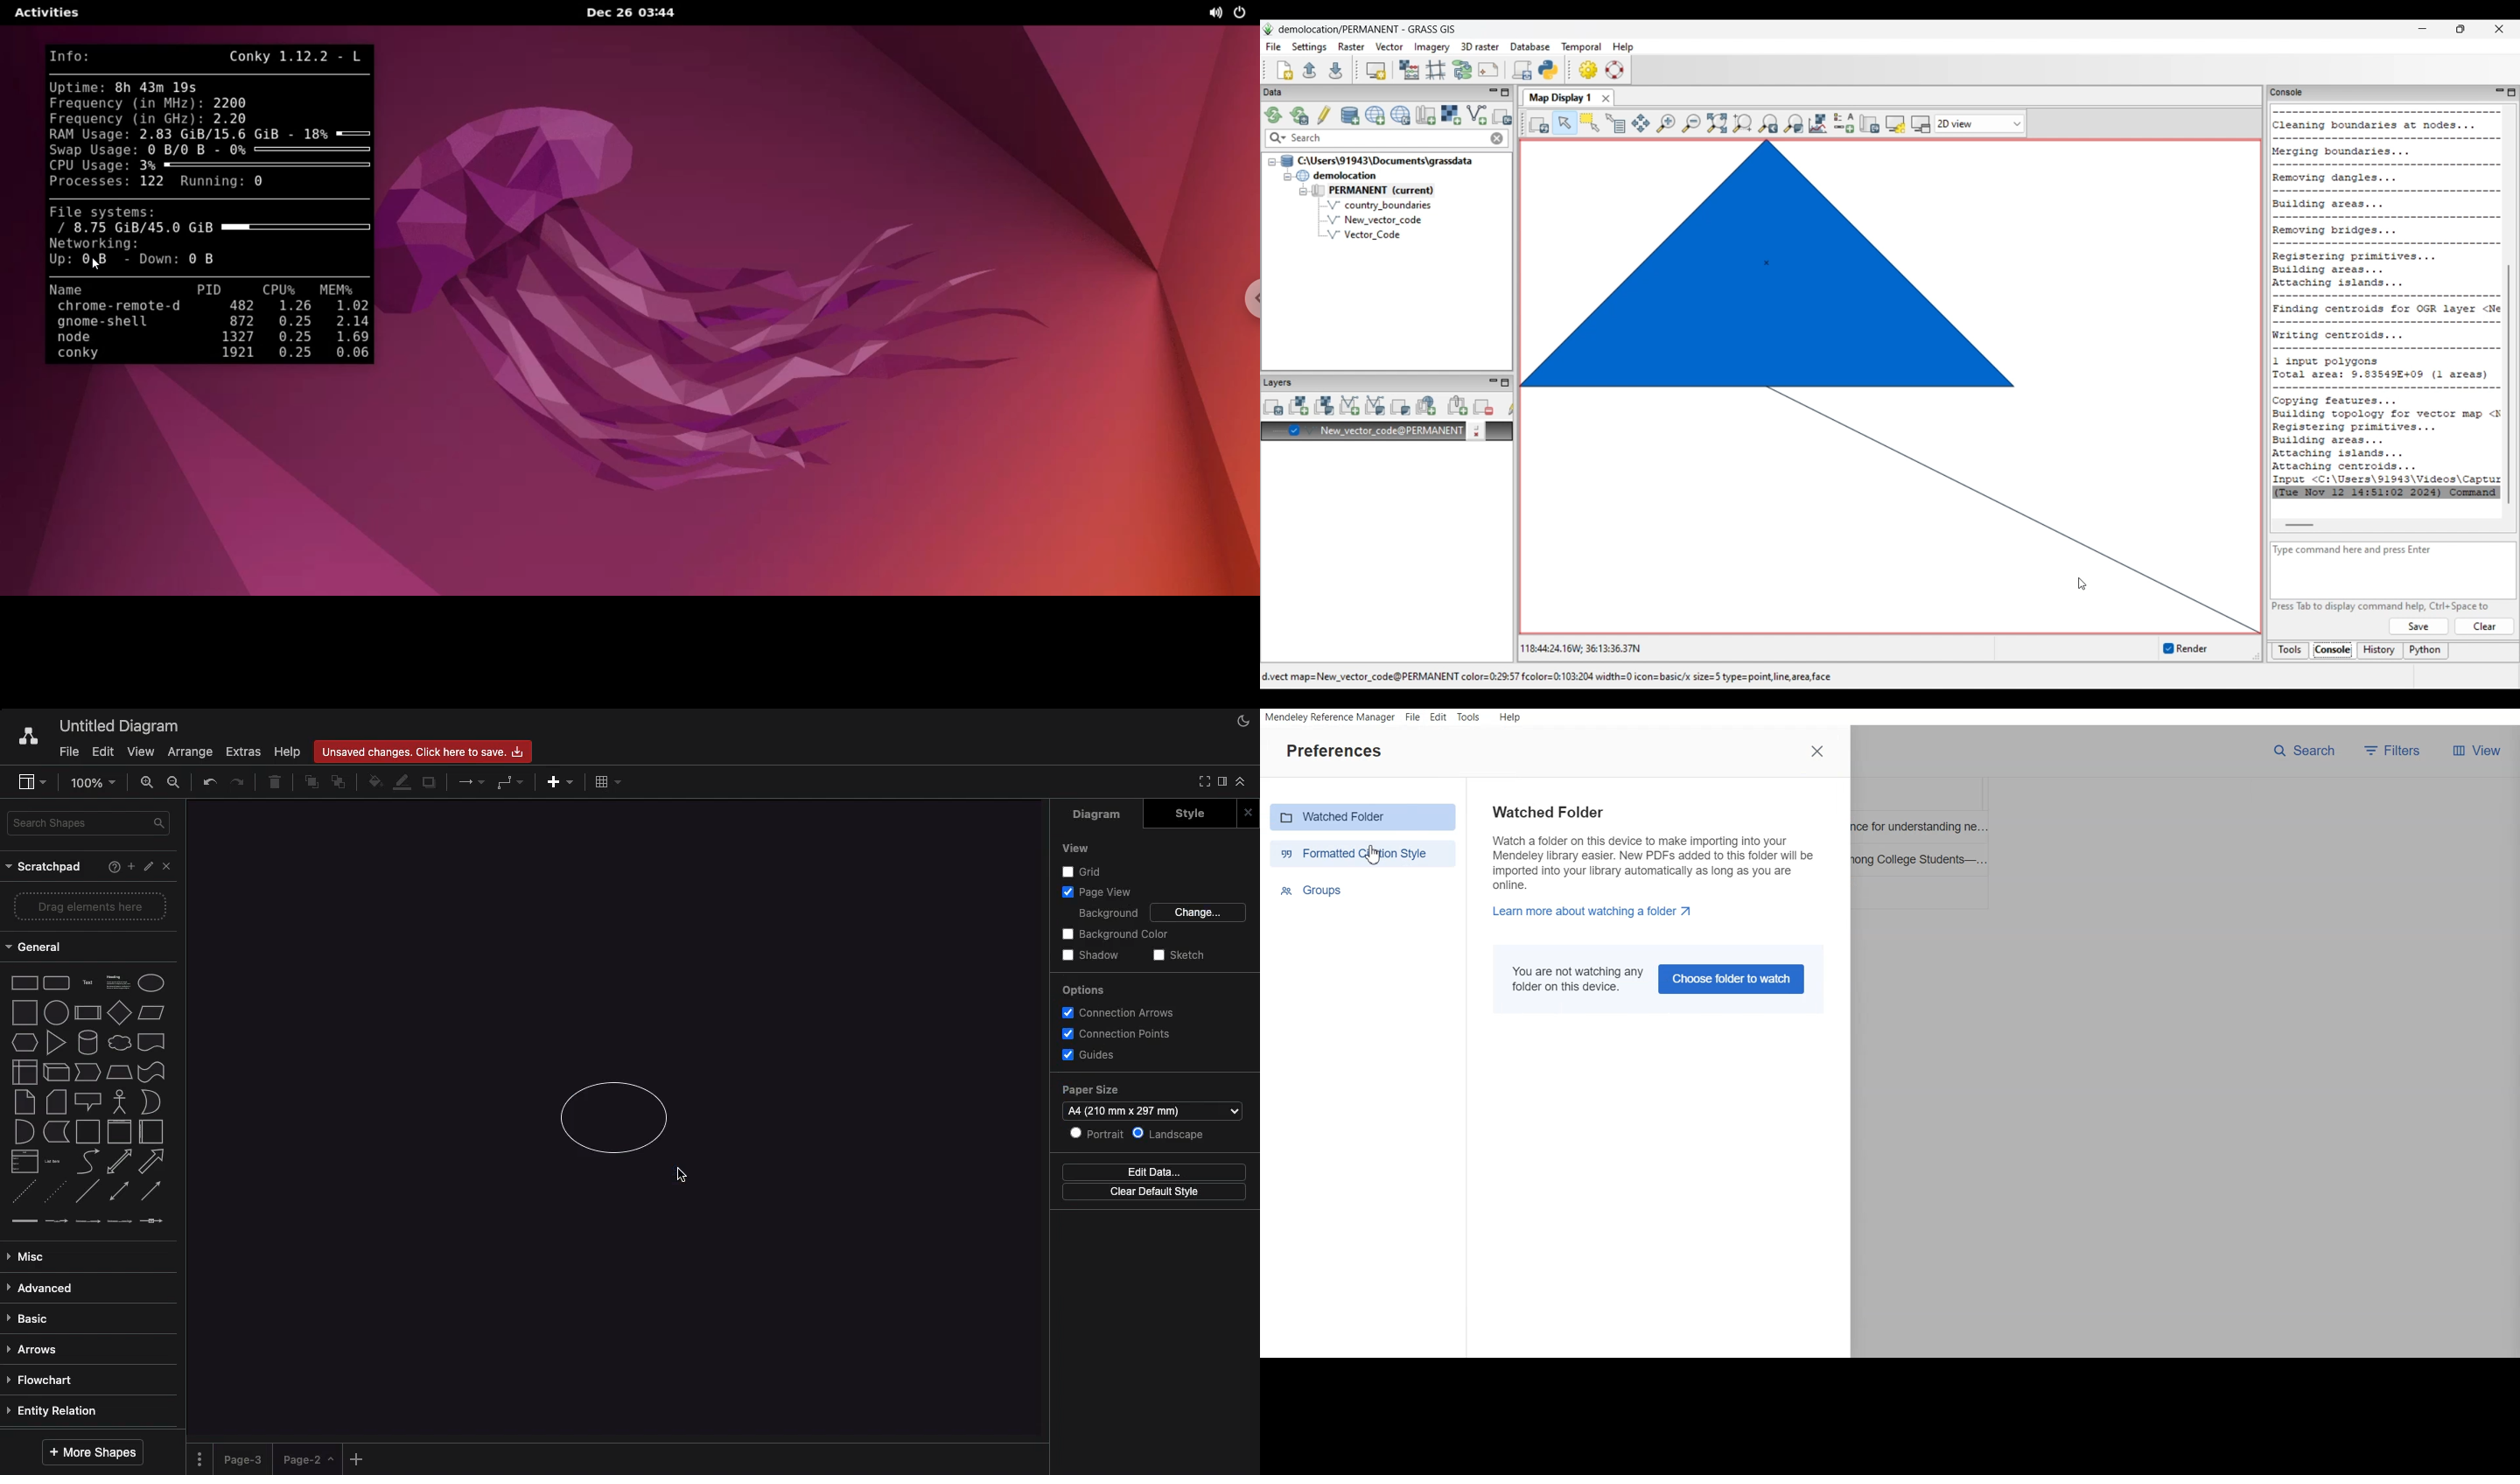 The width and height of the screenshot is (2520, 1484). Describe the element at coordinates (46, 868) in the screenshot. I see `Scratchpad` at that location.